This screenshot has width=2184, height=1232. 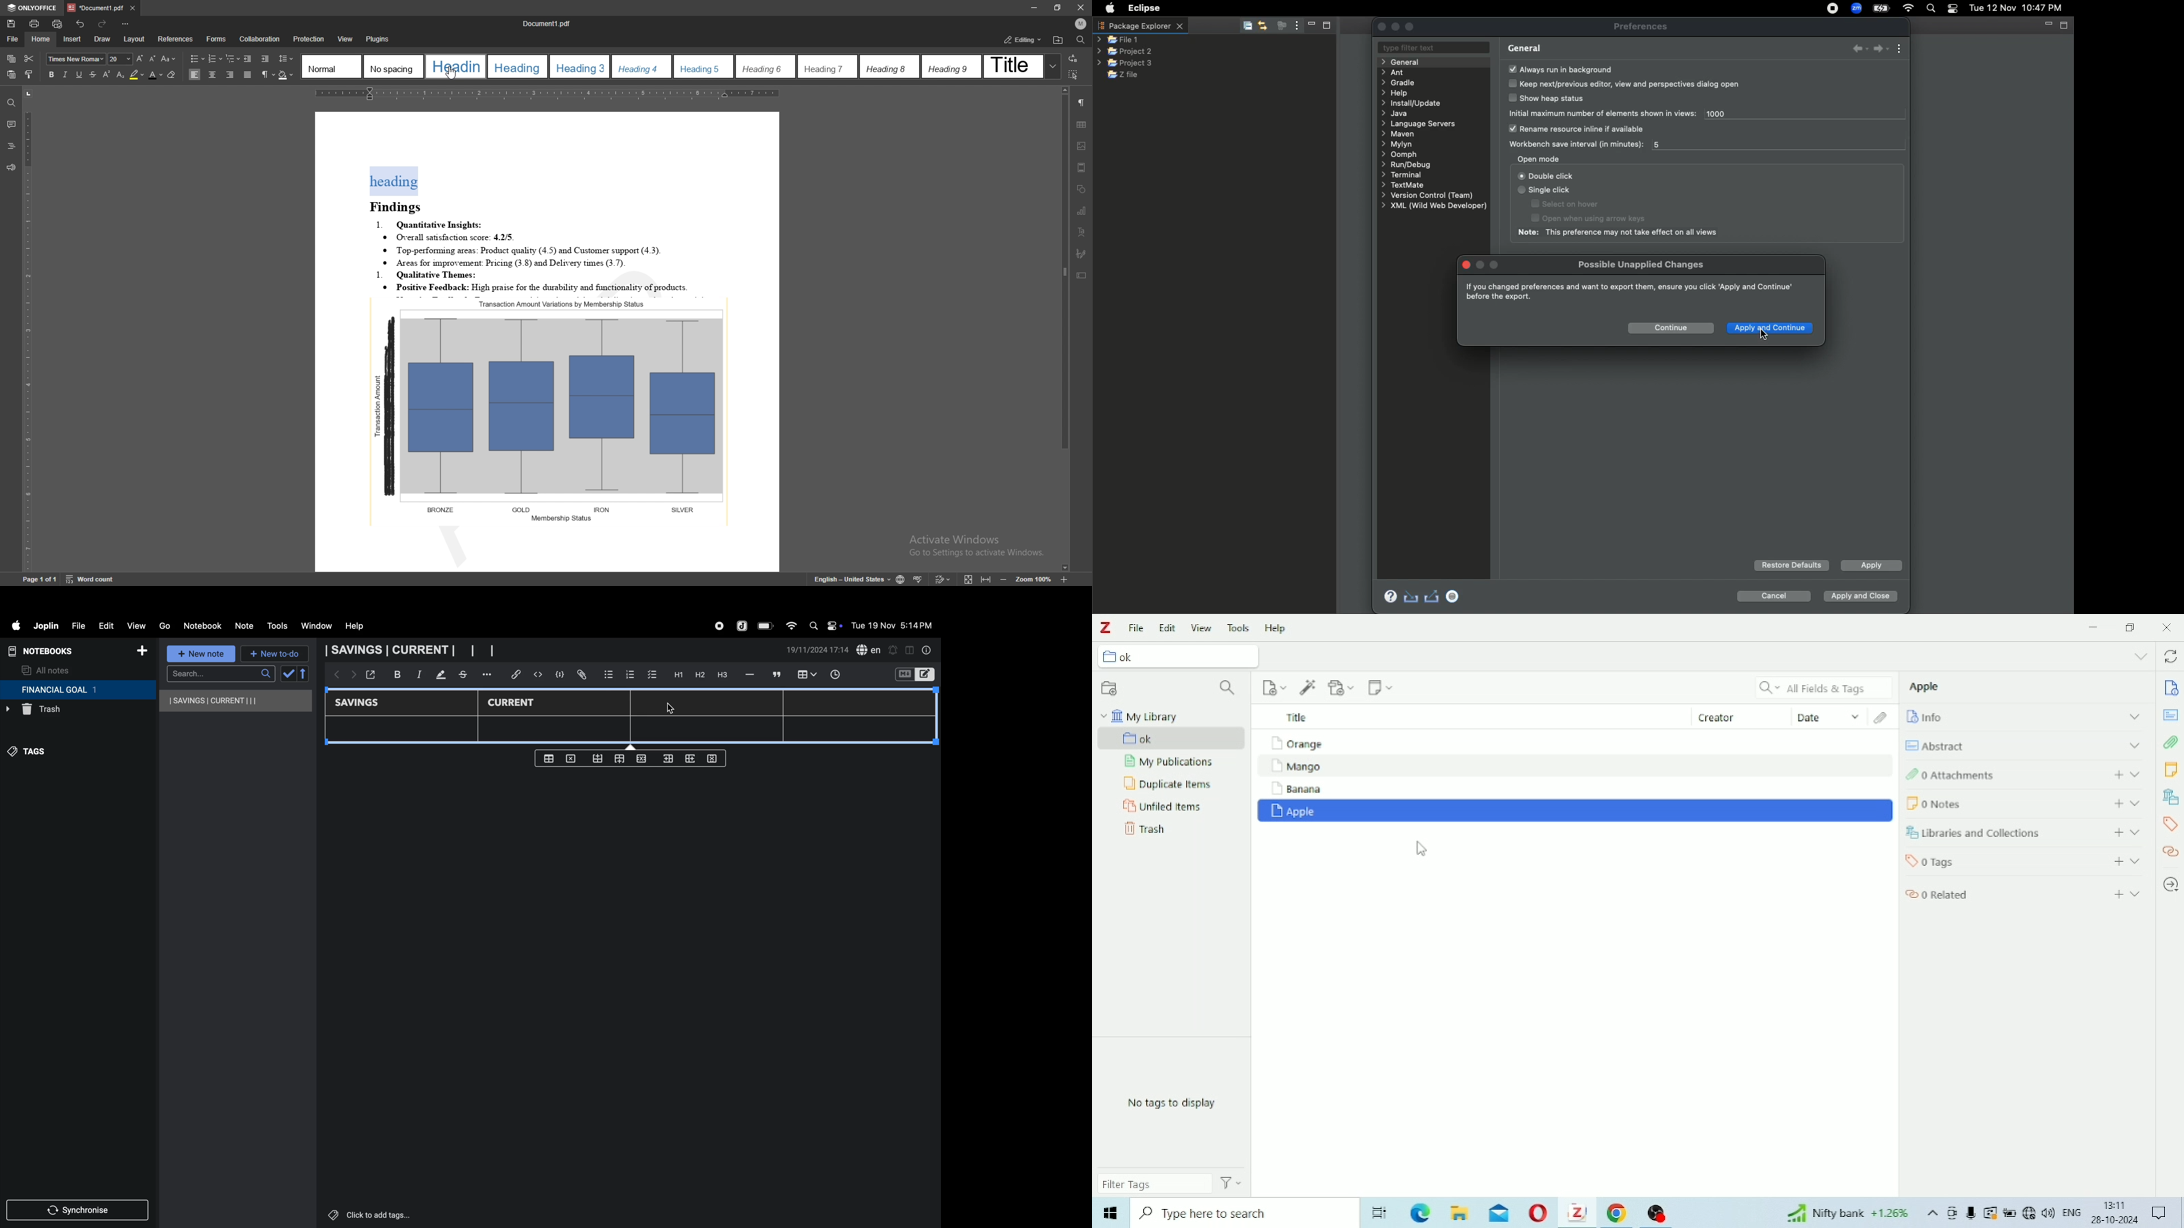 What do you see at coordinates (248, 59) in the screenshot?
I see `decrease indent` at bounding box center [248, 59].